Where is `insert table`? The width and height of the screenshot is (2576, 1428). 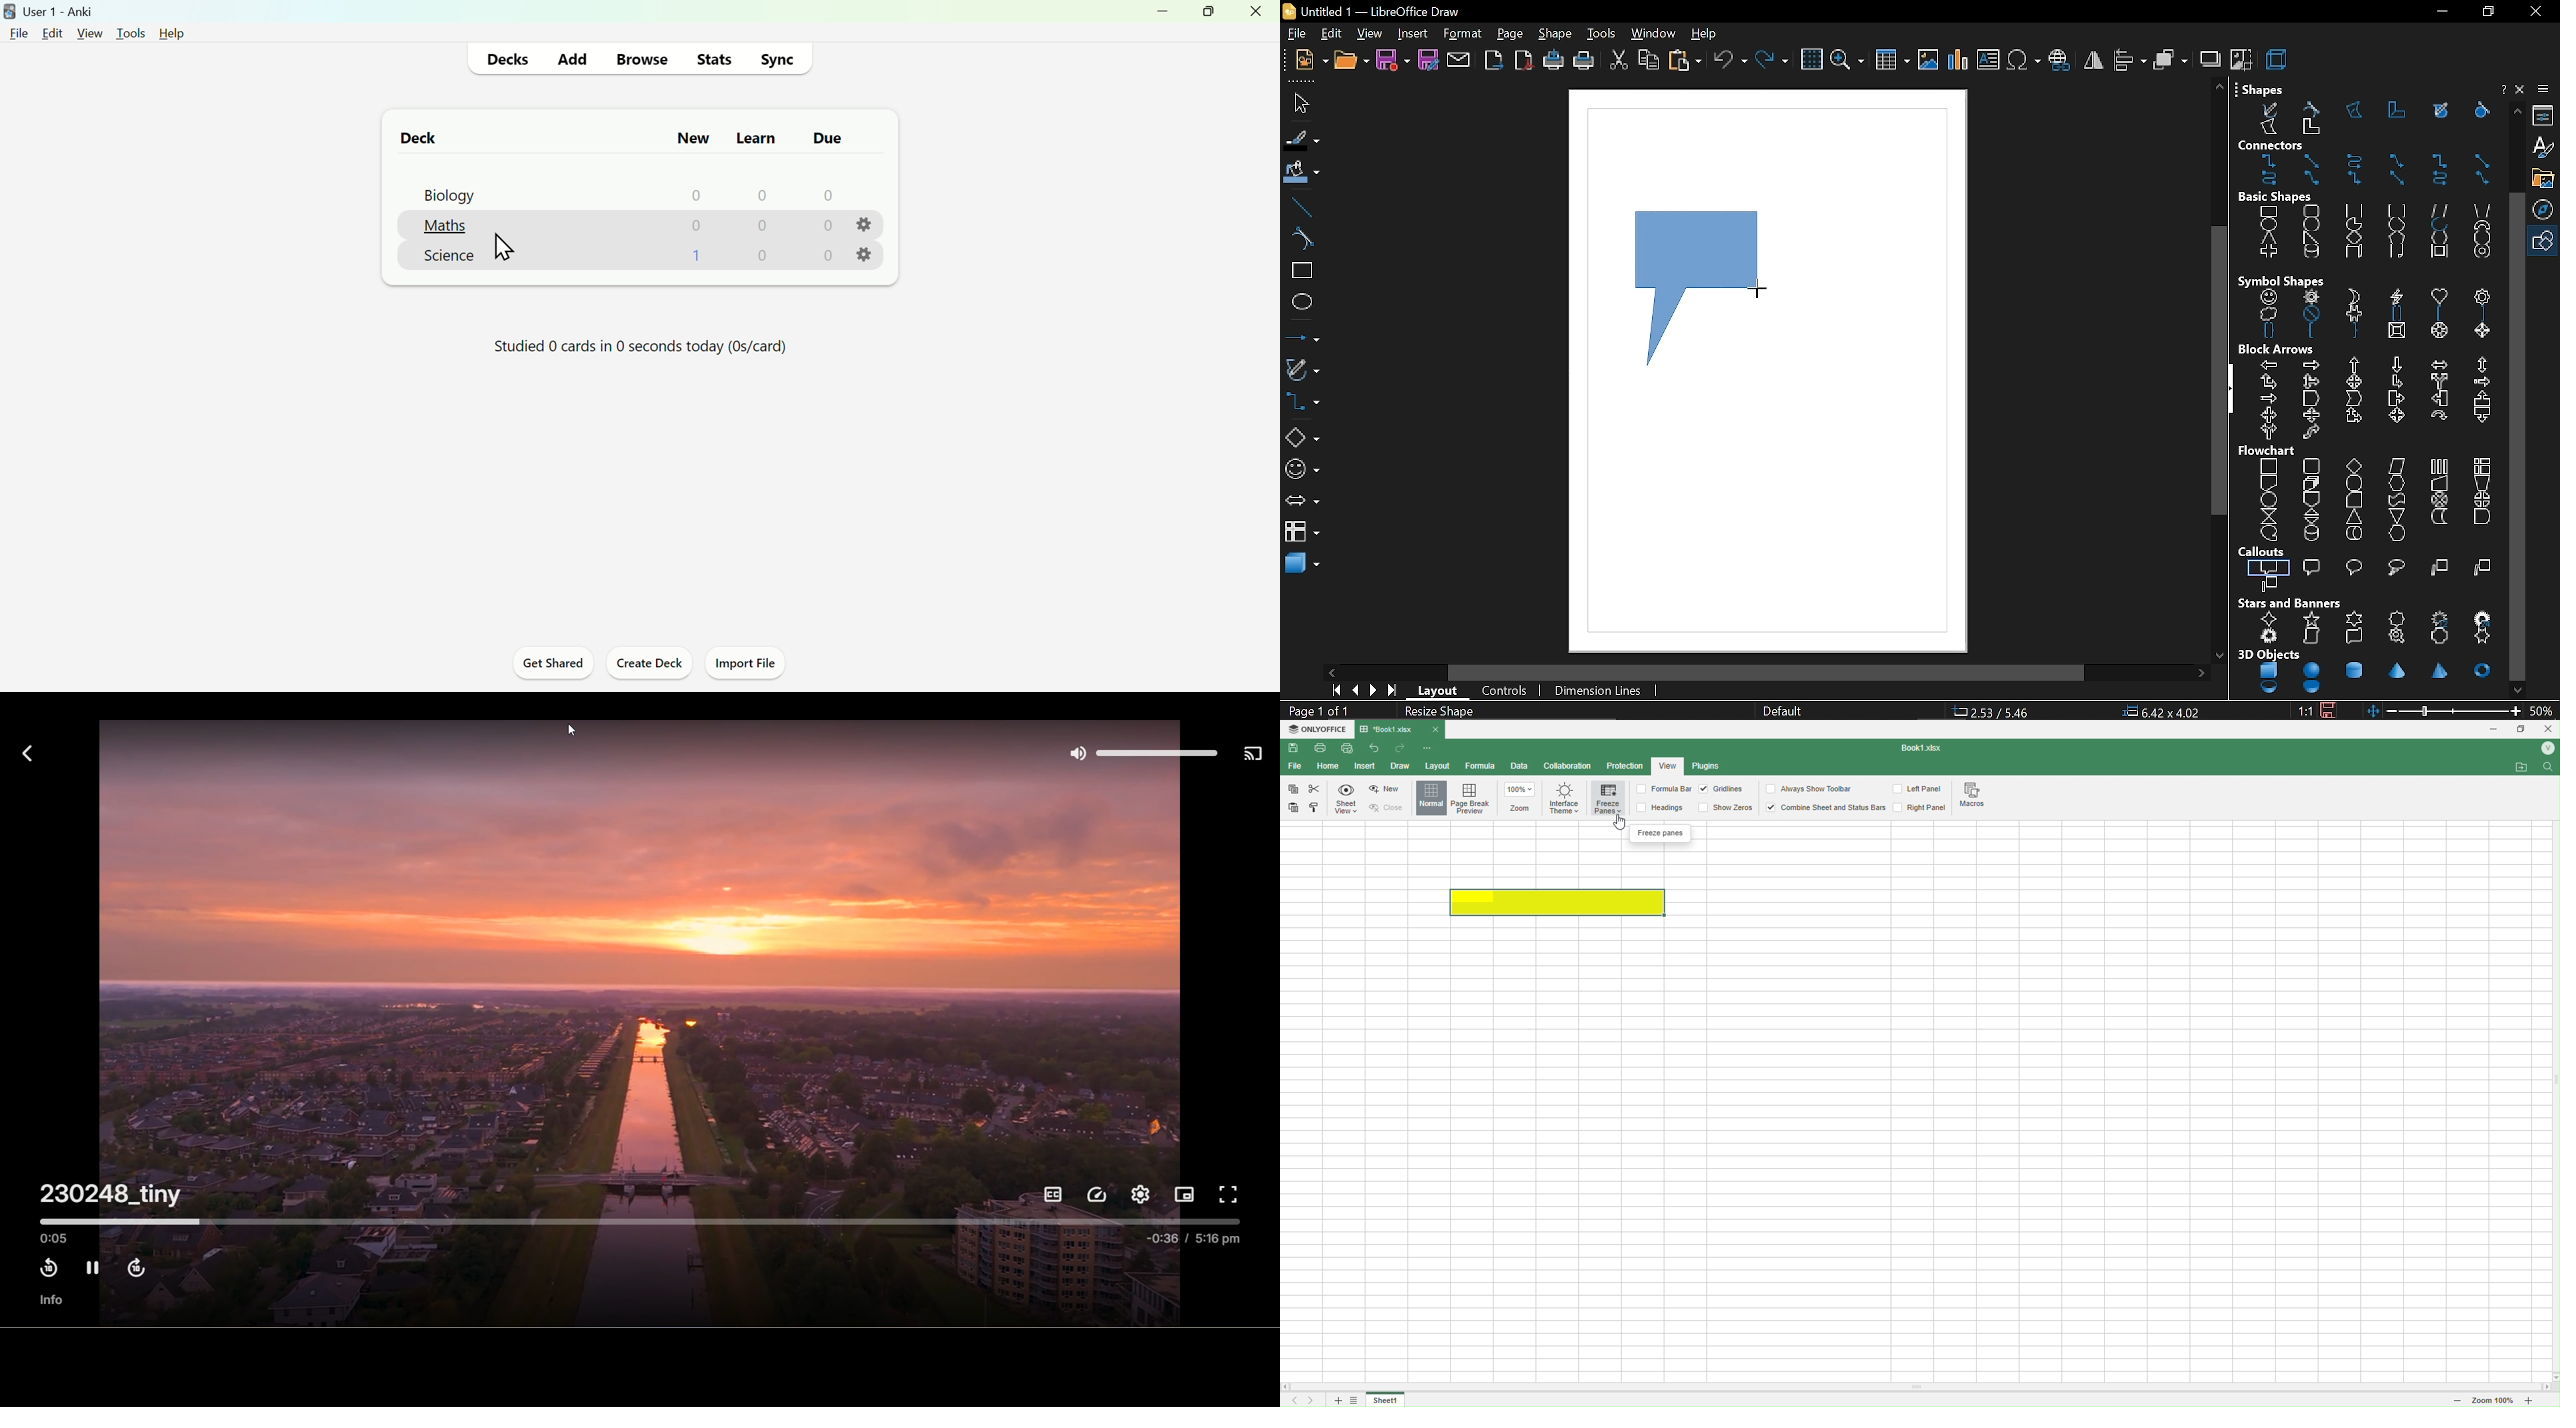
insert table is located at coordinates (1891, 62).